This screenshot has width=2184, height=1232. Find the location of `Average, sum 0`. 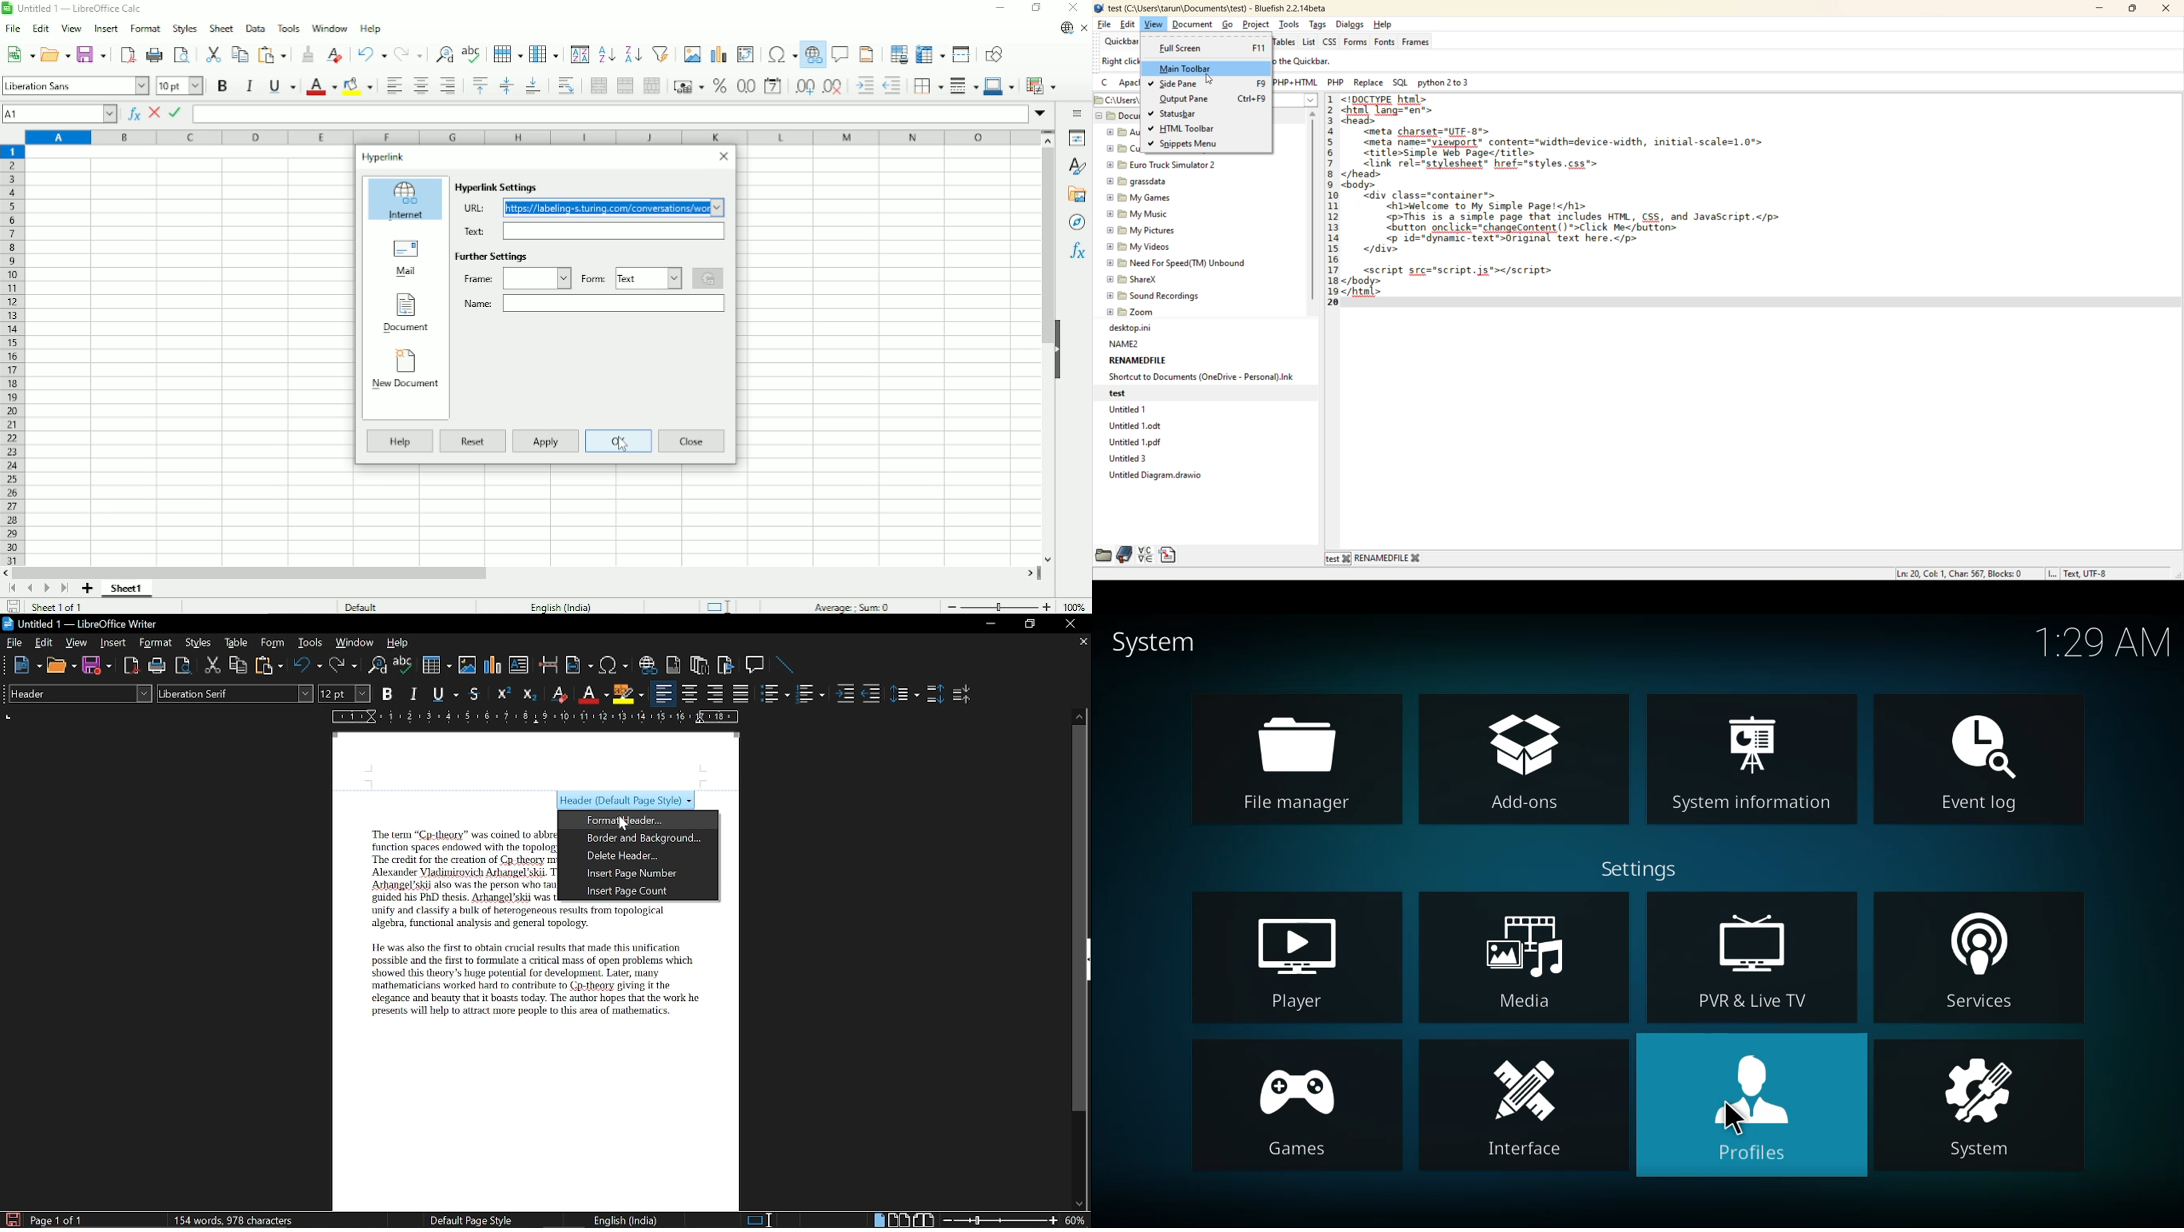

Average, sum 0 is located at coordinates (852, 606).